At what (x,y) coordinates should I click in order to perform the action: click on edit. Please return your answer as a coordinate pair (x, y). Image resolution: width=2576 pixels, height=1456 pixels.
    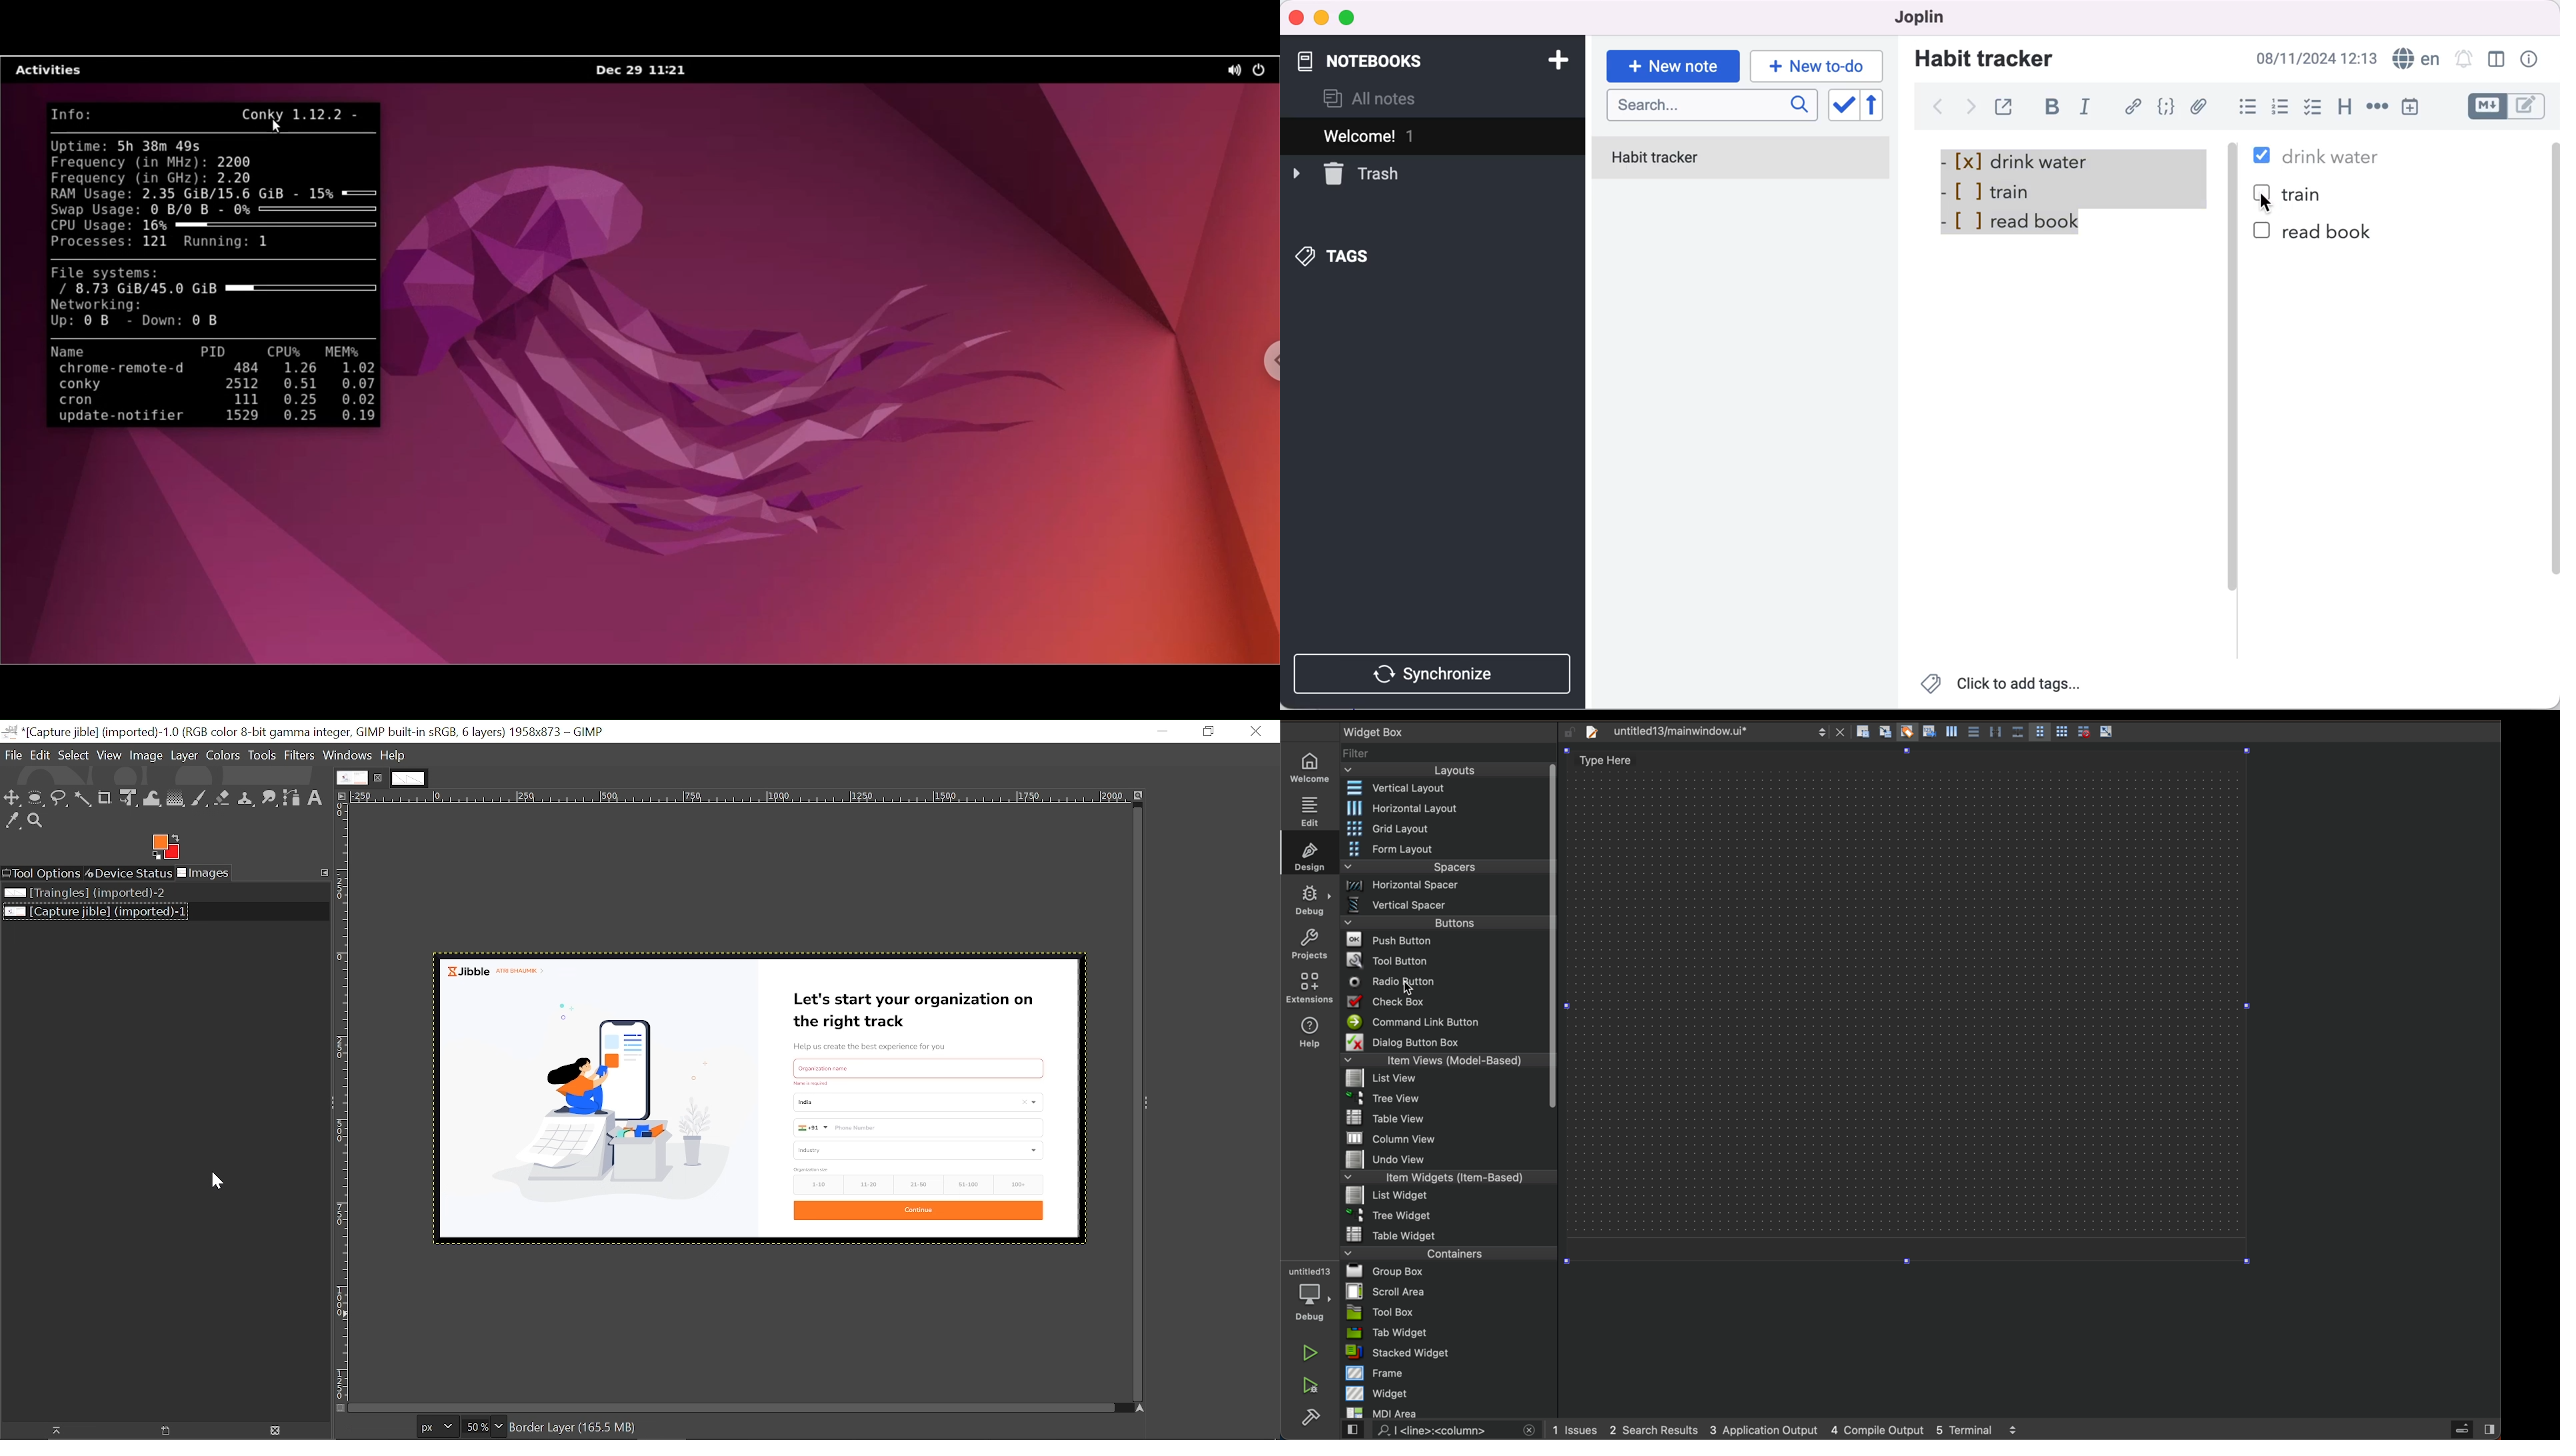
    Looking at the image, I should click on (1315, 808).